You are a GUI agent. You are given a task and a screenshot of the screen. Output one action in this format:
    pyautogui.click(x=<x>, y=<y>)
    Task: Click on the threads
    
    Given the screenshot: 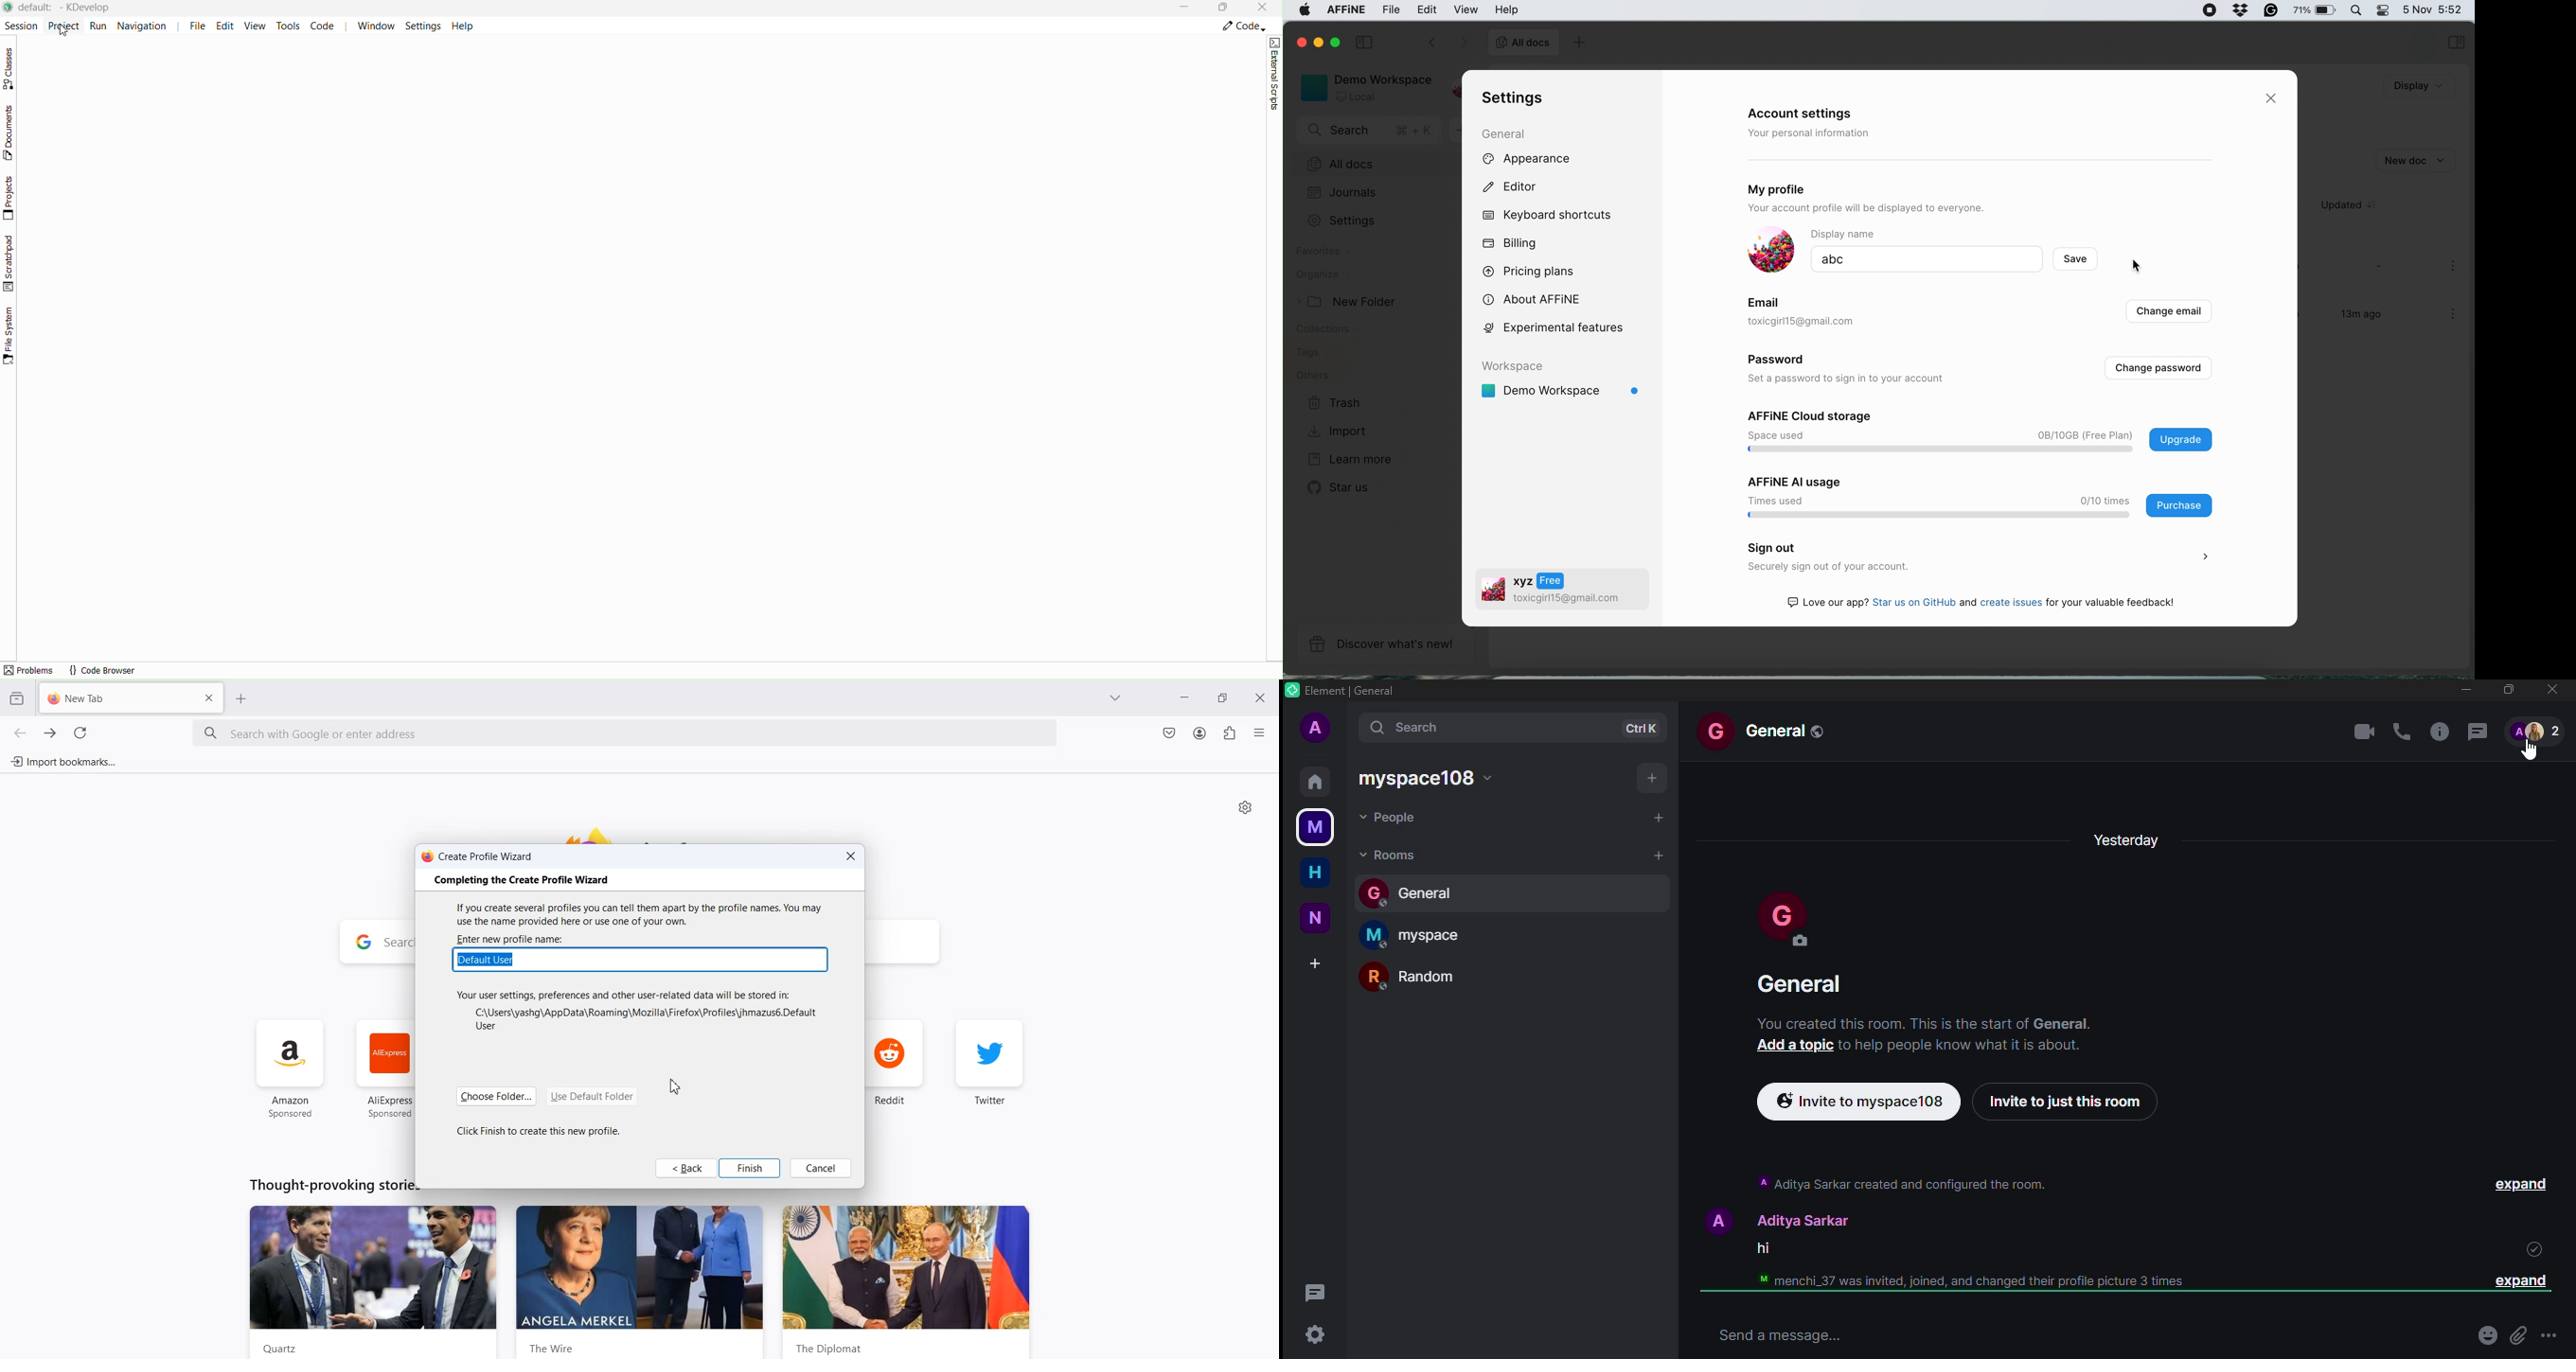 What is the action you would take?
    pyautogui.click(x=1315, y=1292)
    